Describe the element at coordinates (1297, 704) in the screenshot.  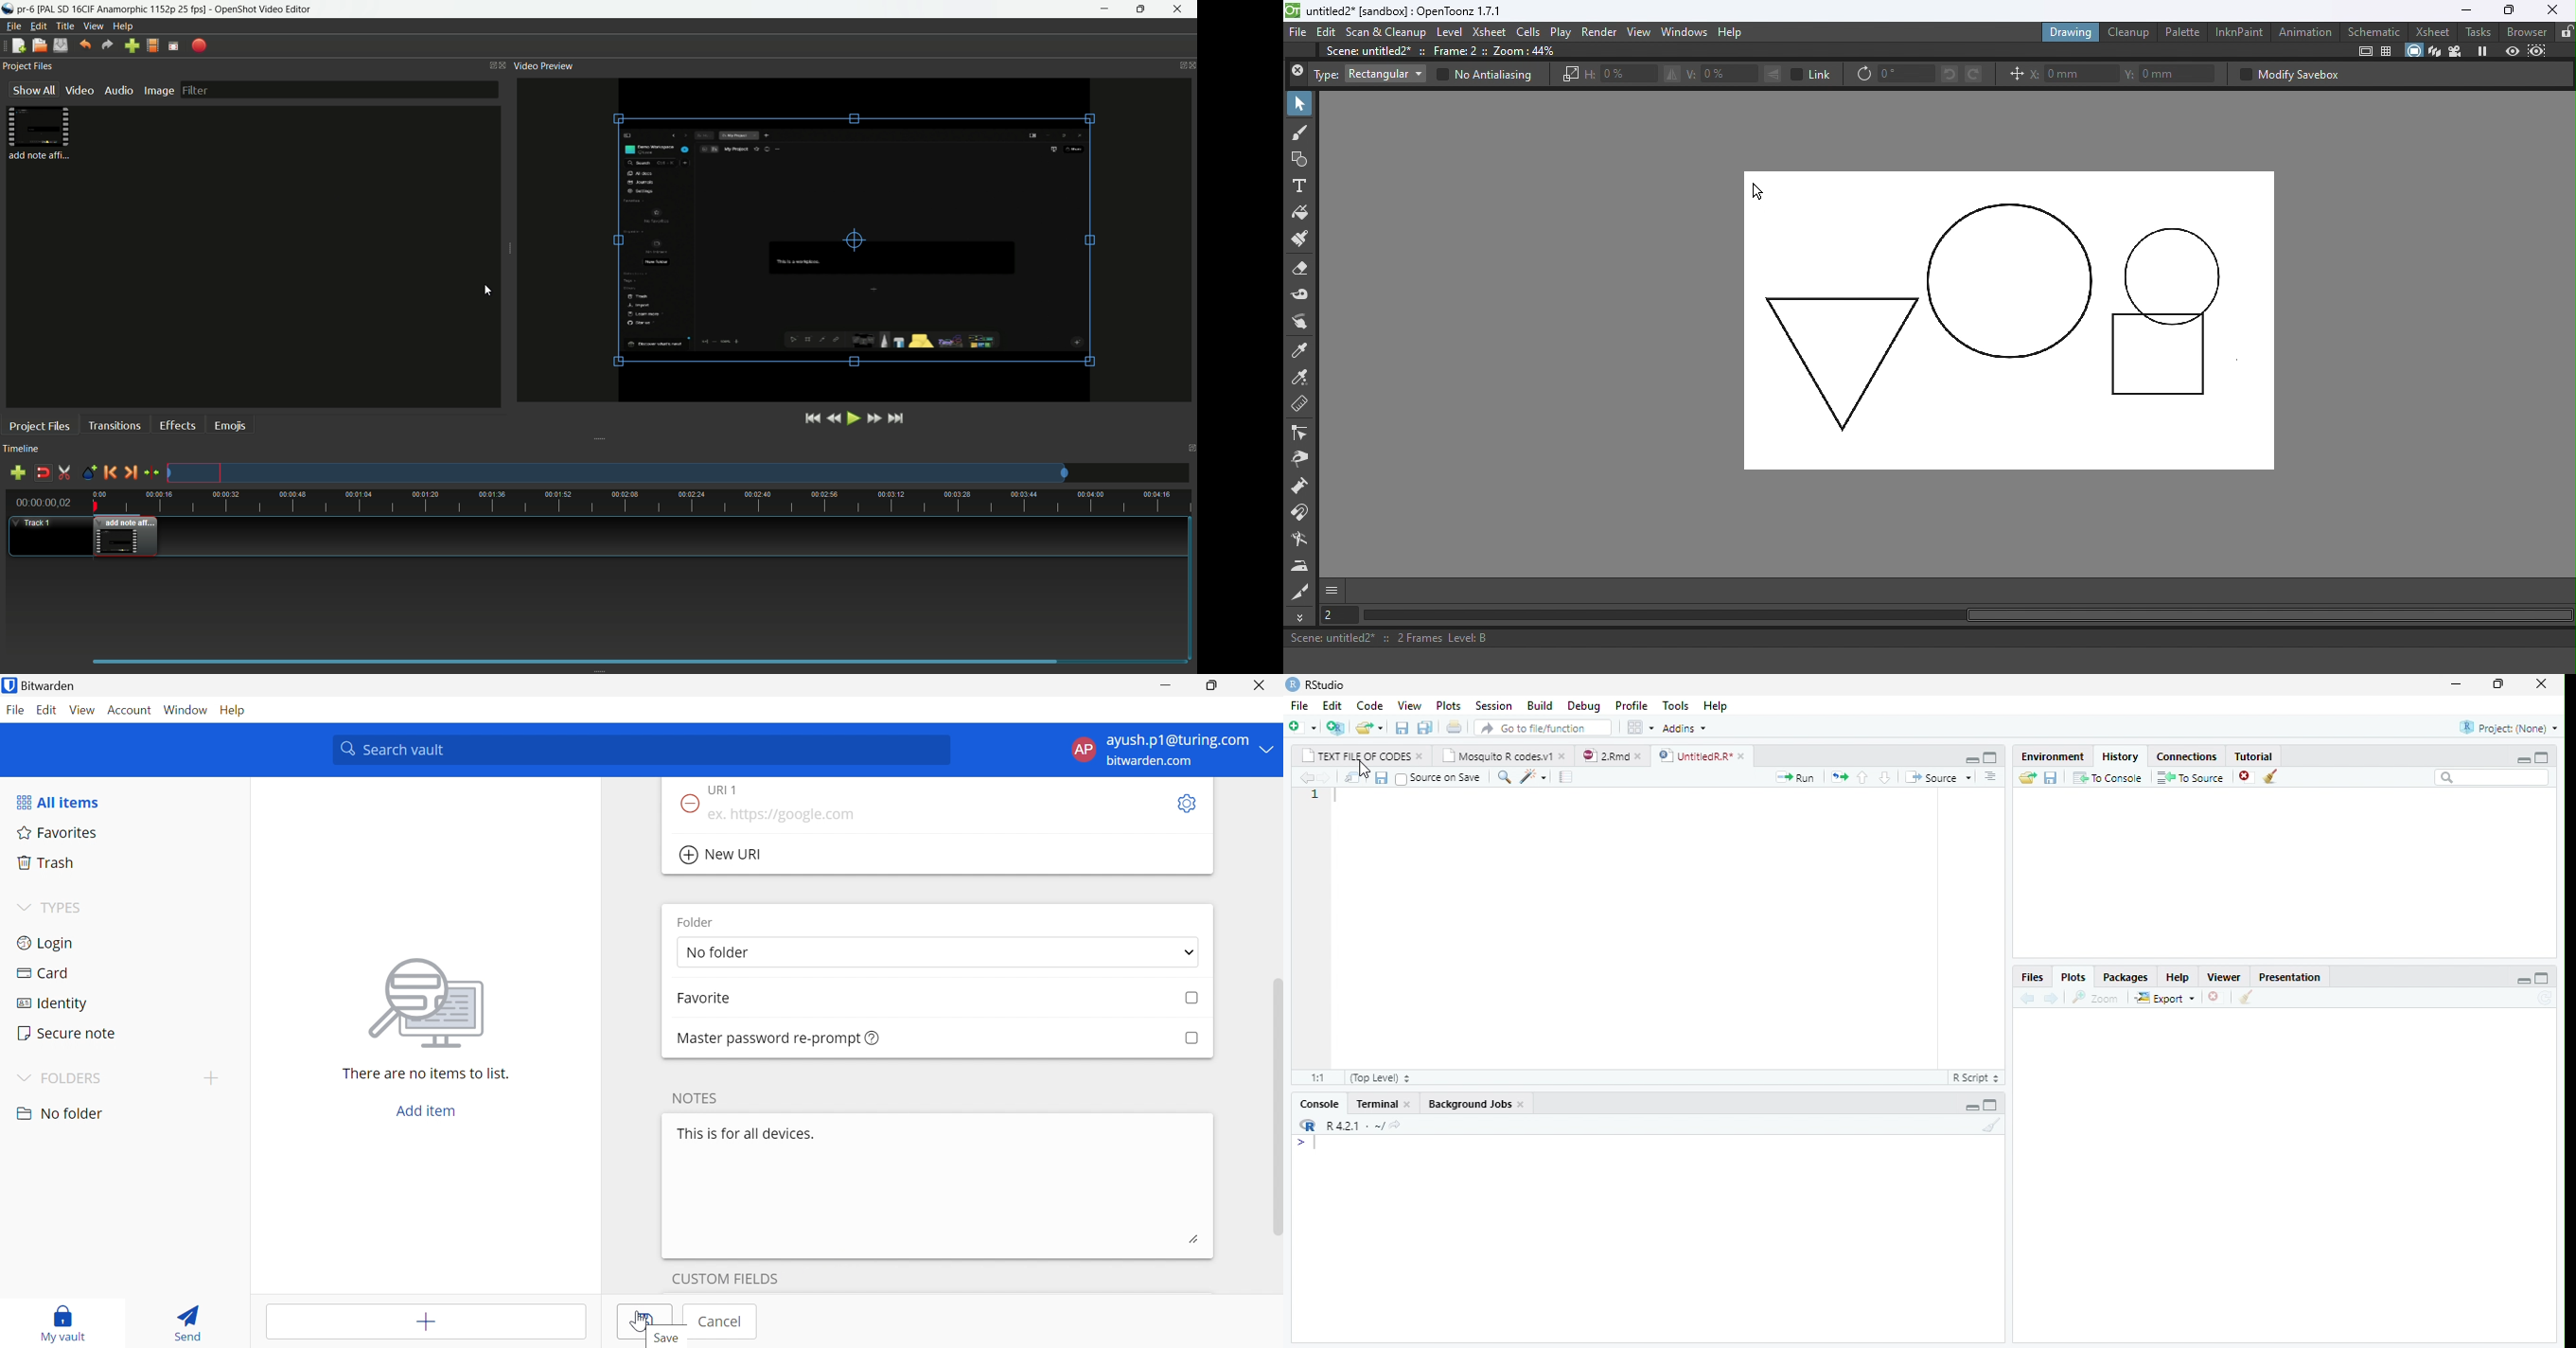
I see `file` at that location.